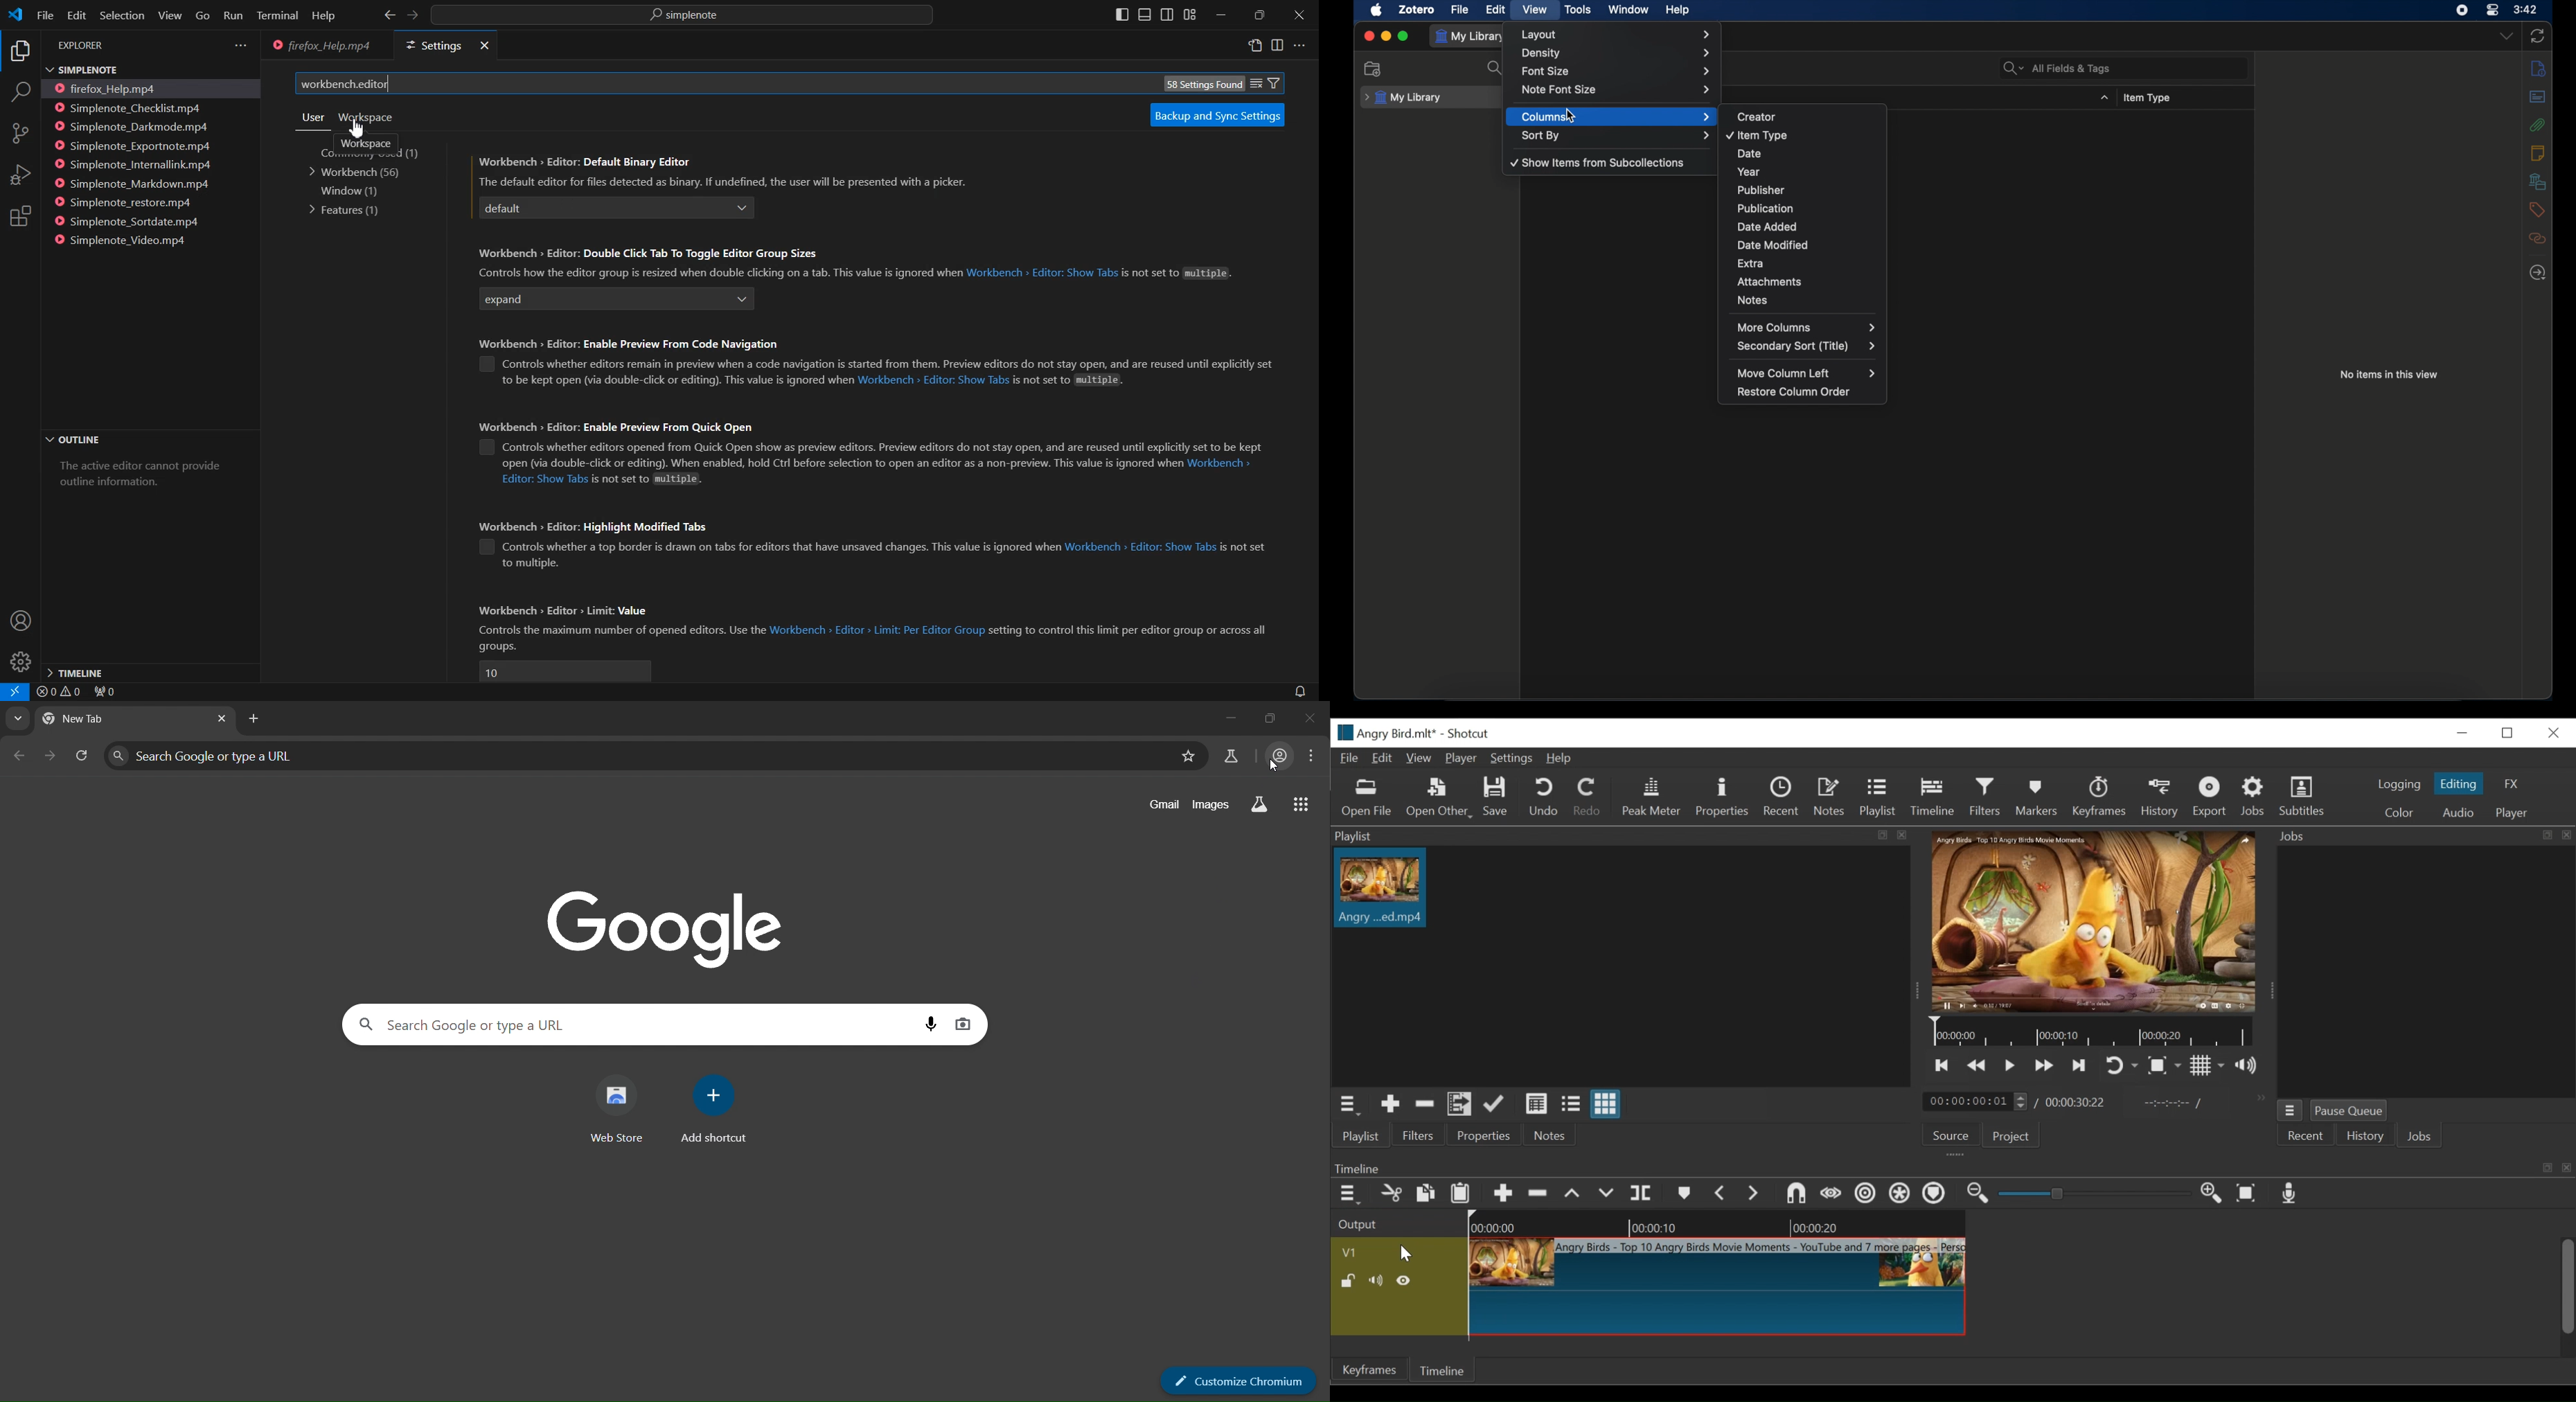 This screenshot has width=2576, height=1428. I want to click on my library, so click(1403, 97).